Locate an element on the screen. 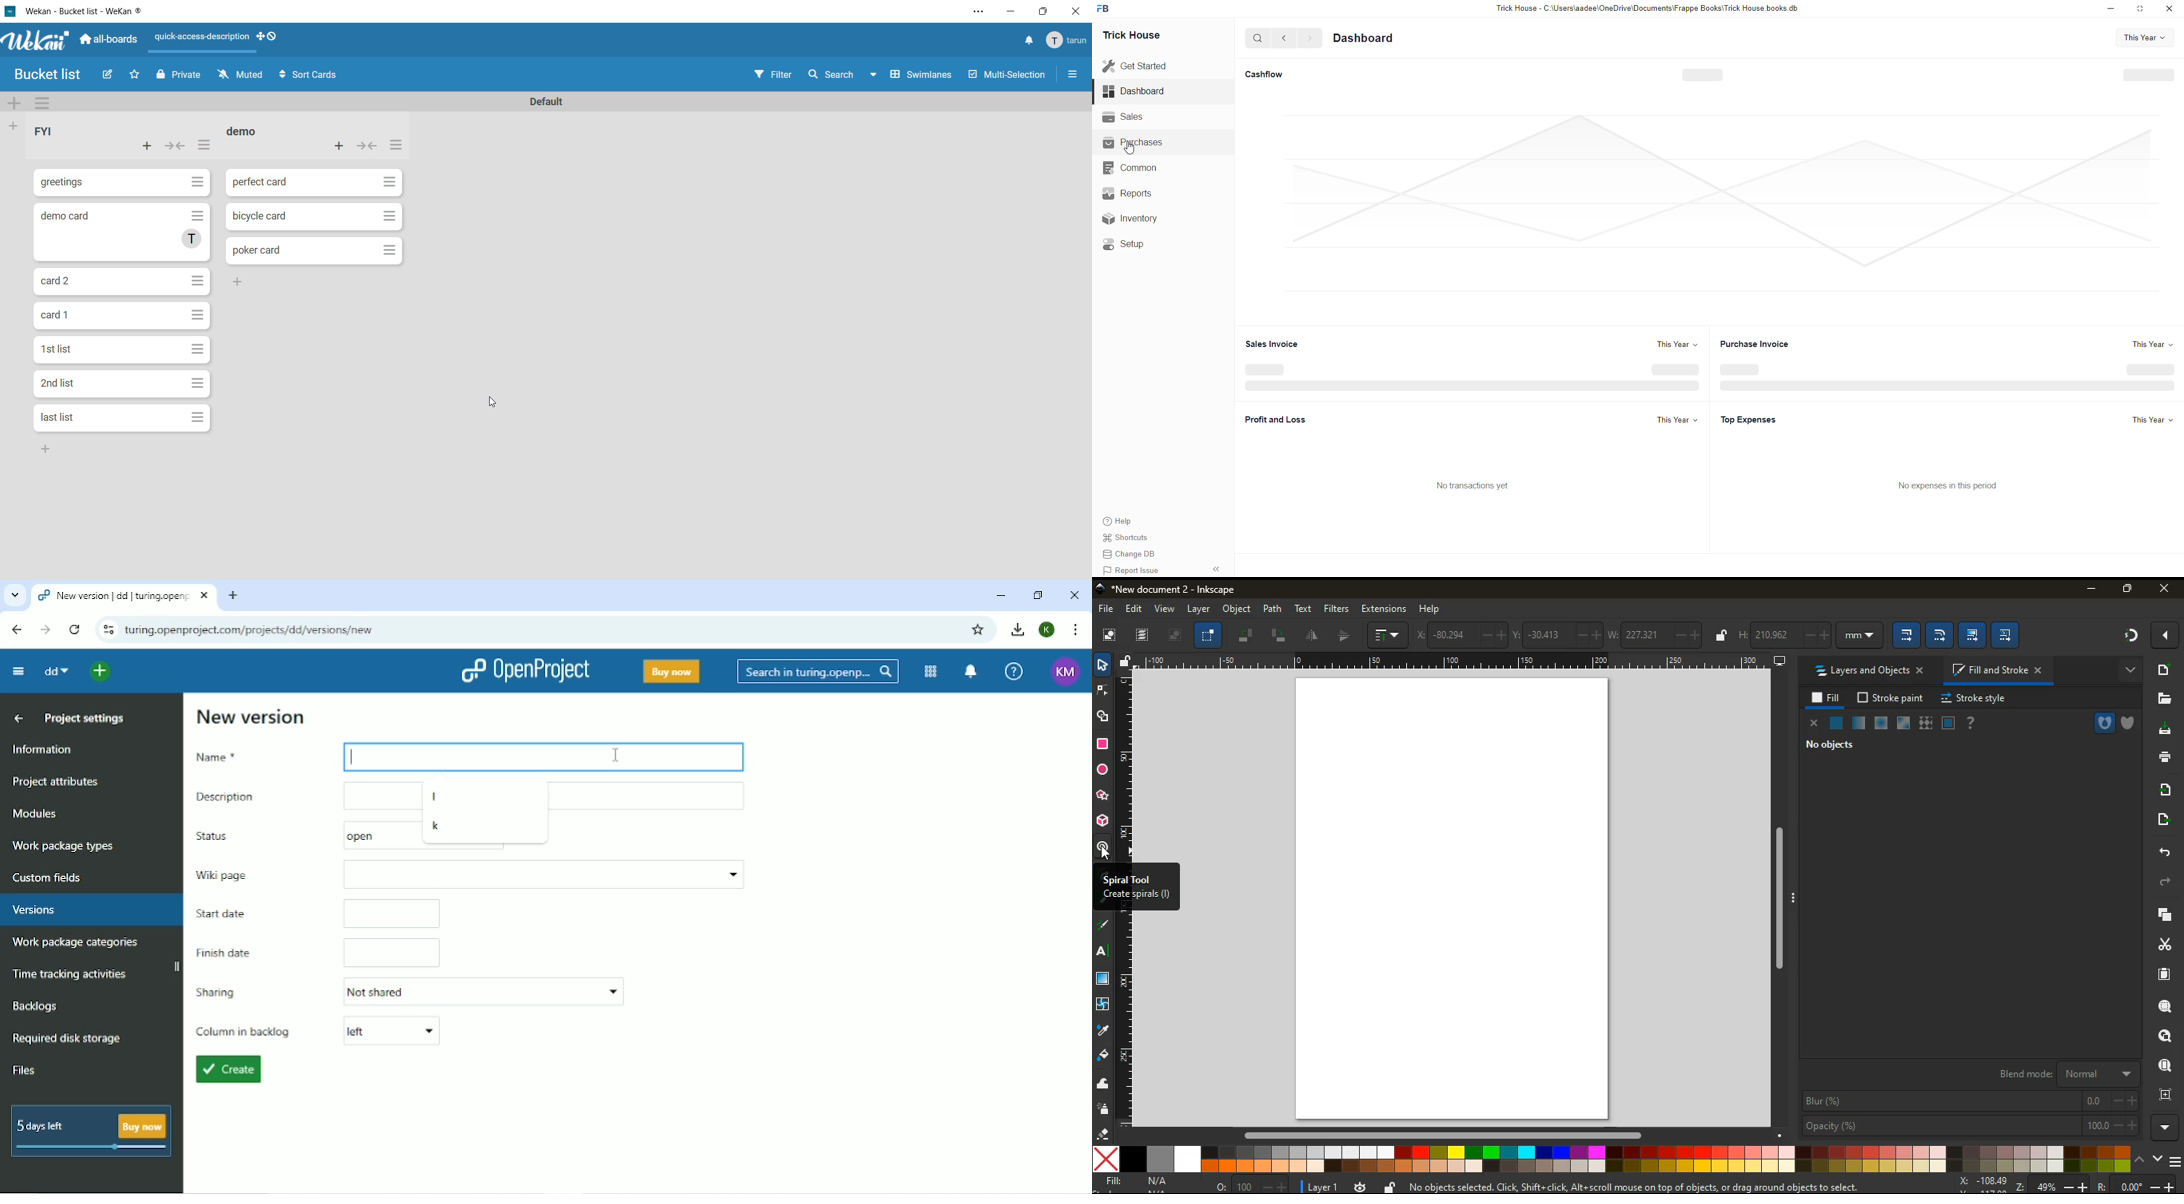  Setup is located at coordinates (1124, 245).